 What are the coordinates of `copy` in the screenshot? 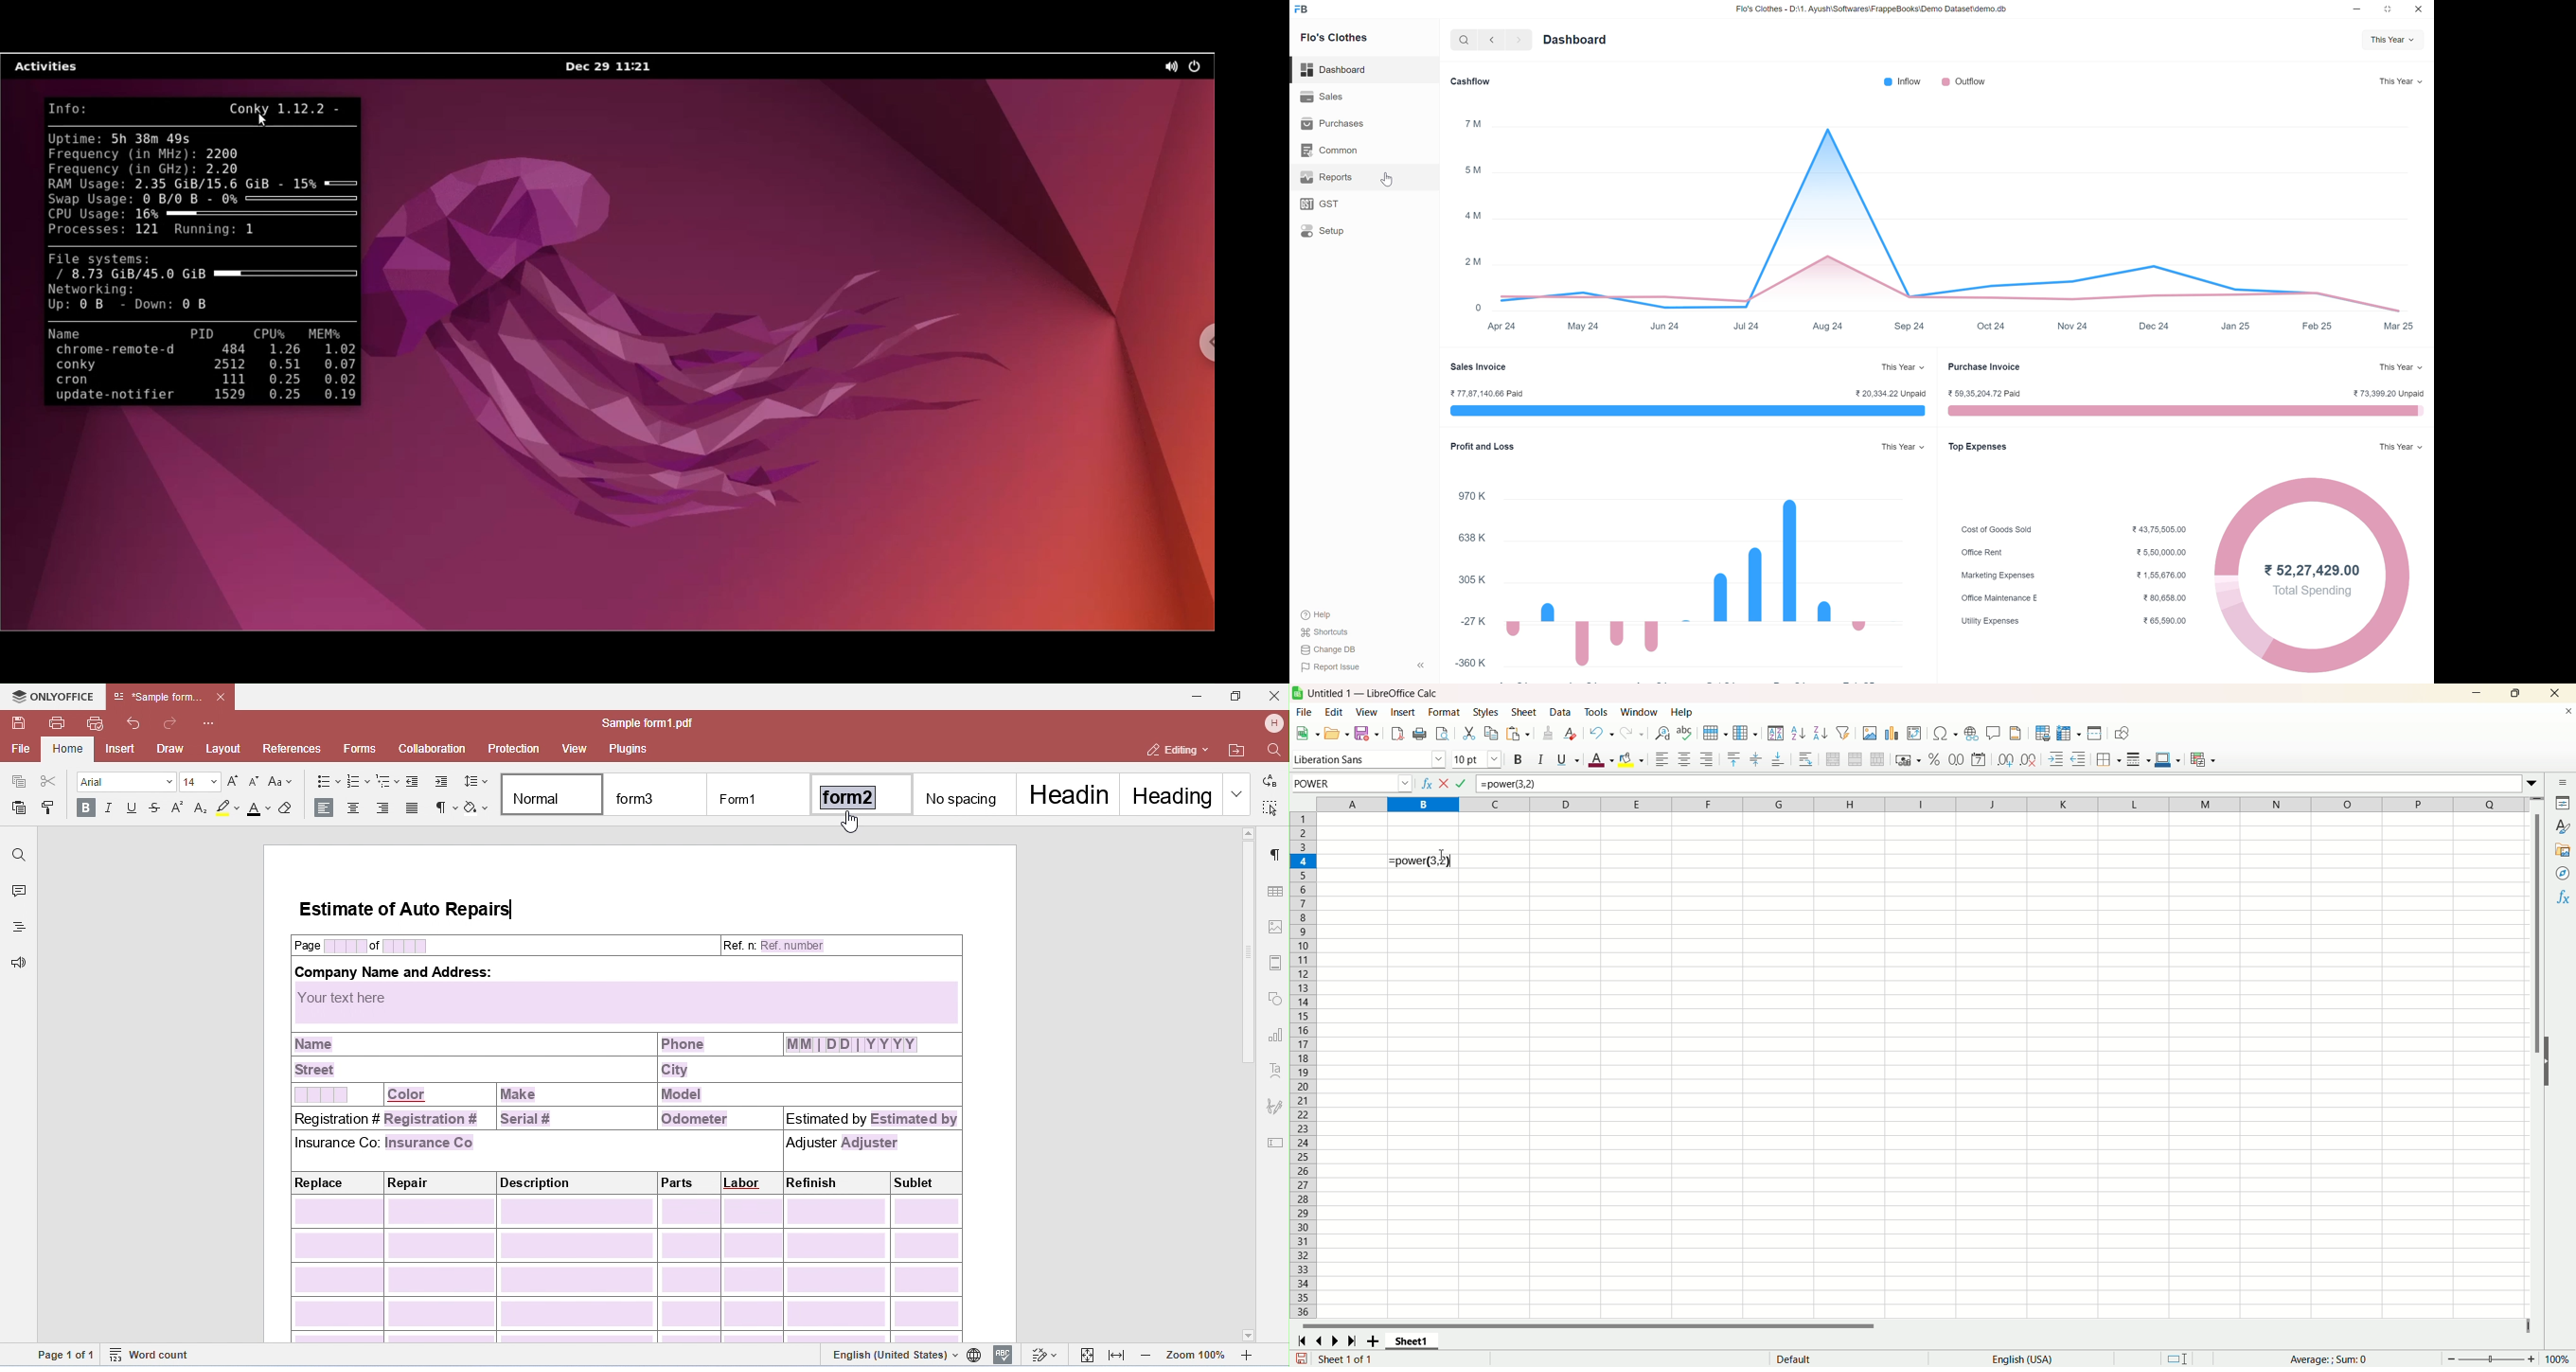 It's located at (1492, 733).